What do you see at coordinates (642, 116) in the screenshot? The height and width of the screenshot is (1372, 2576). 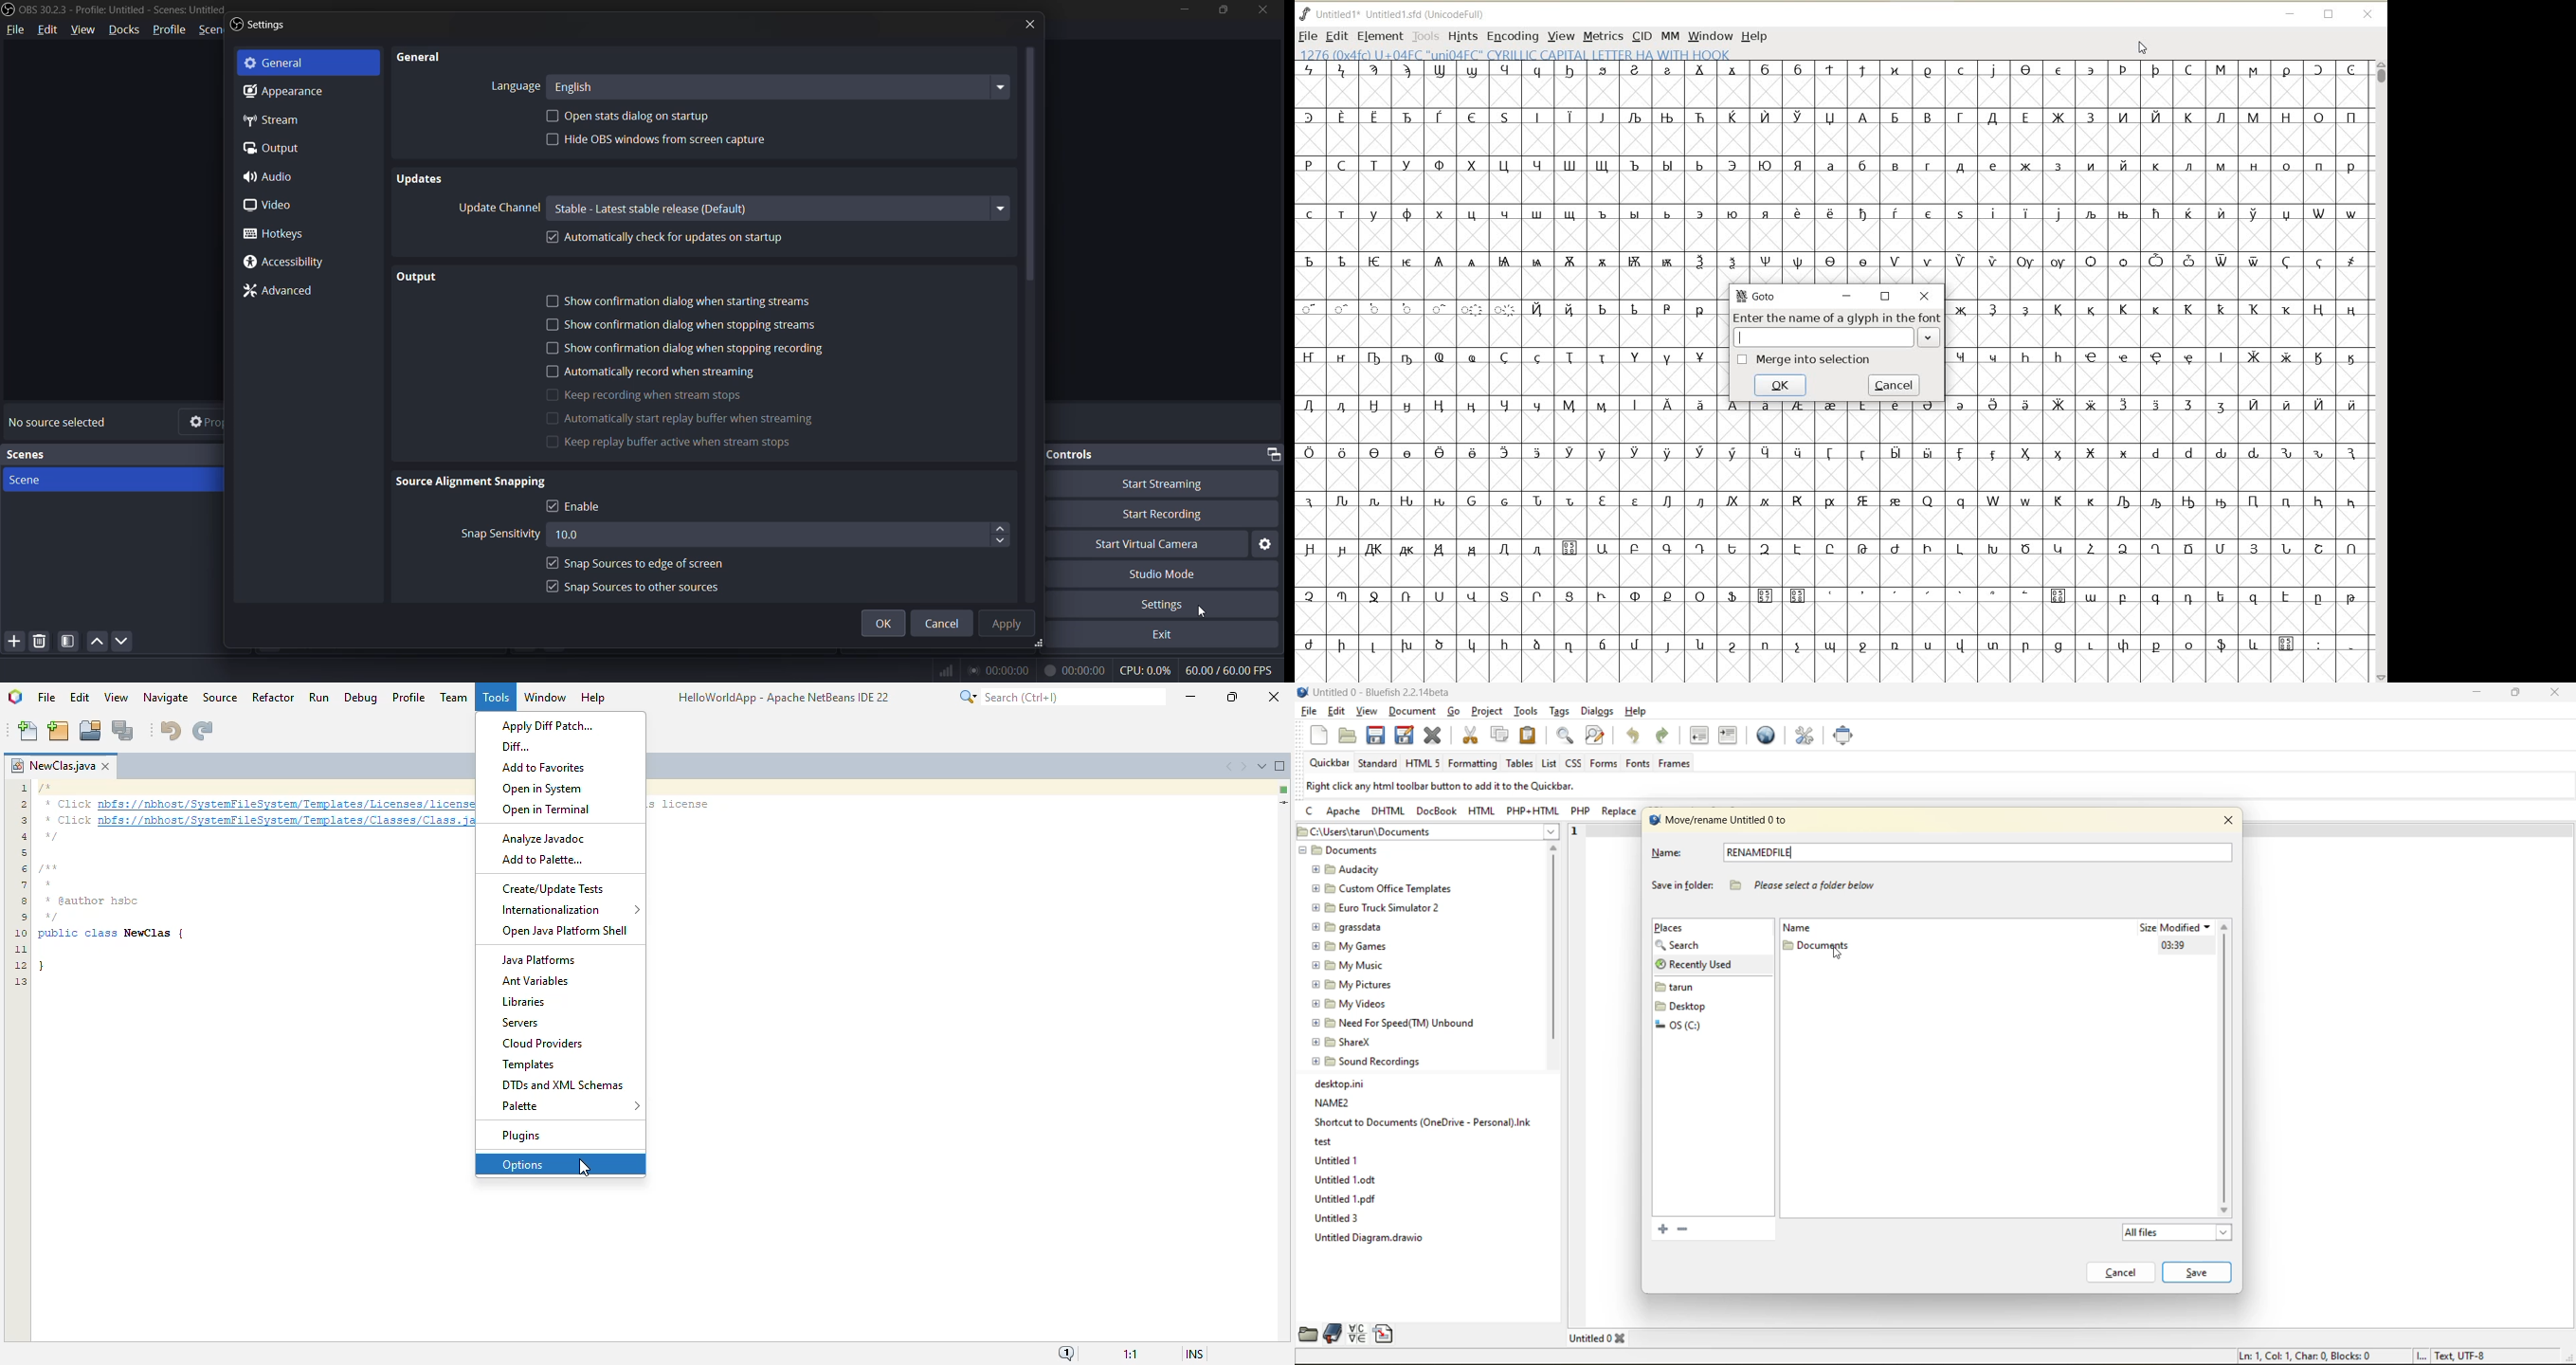 I see `open stats diagram on startup` at bounding box center [642, 116].